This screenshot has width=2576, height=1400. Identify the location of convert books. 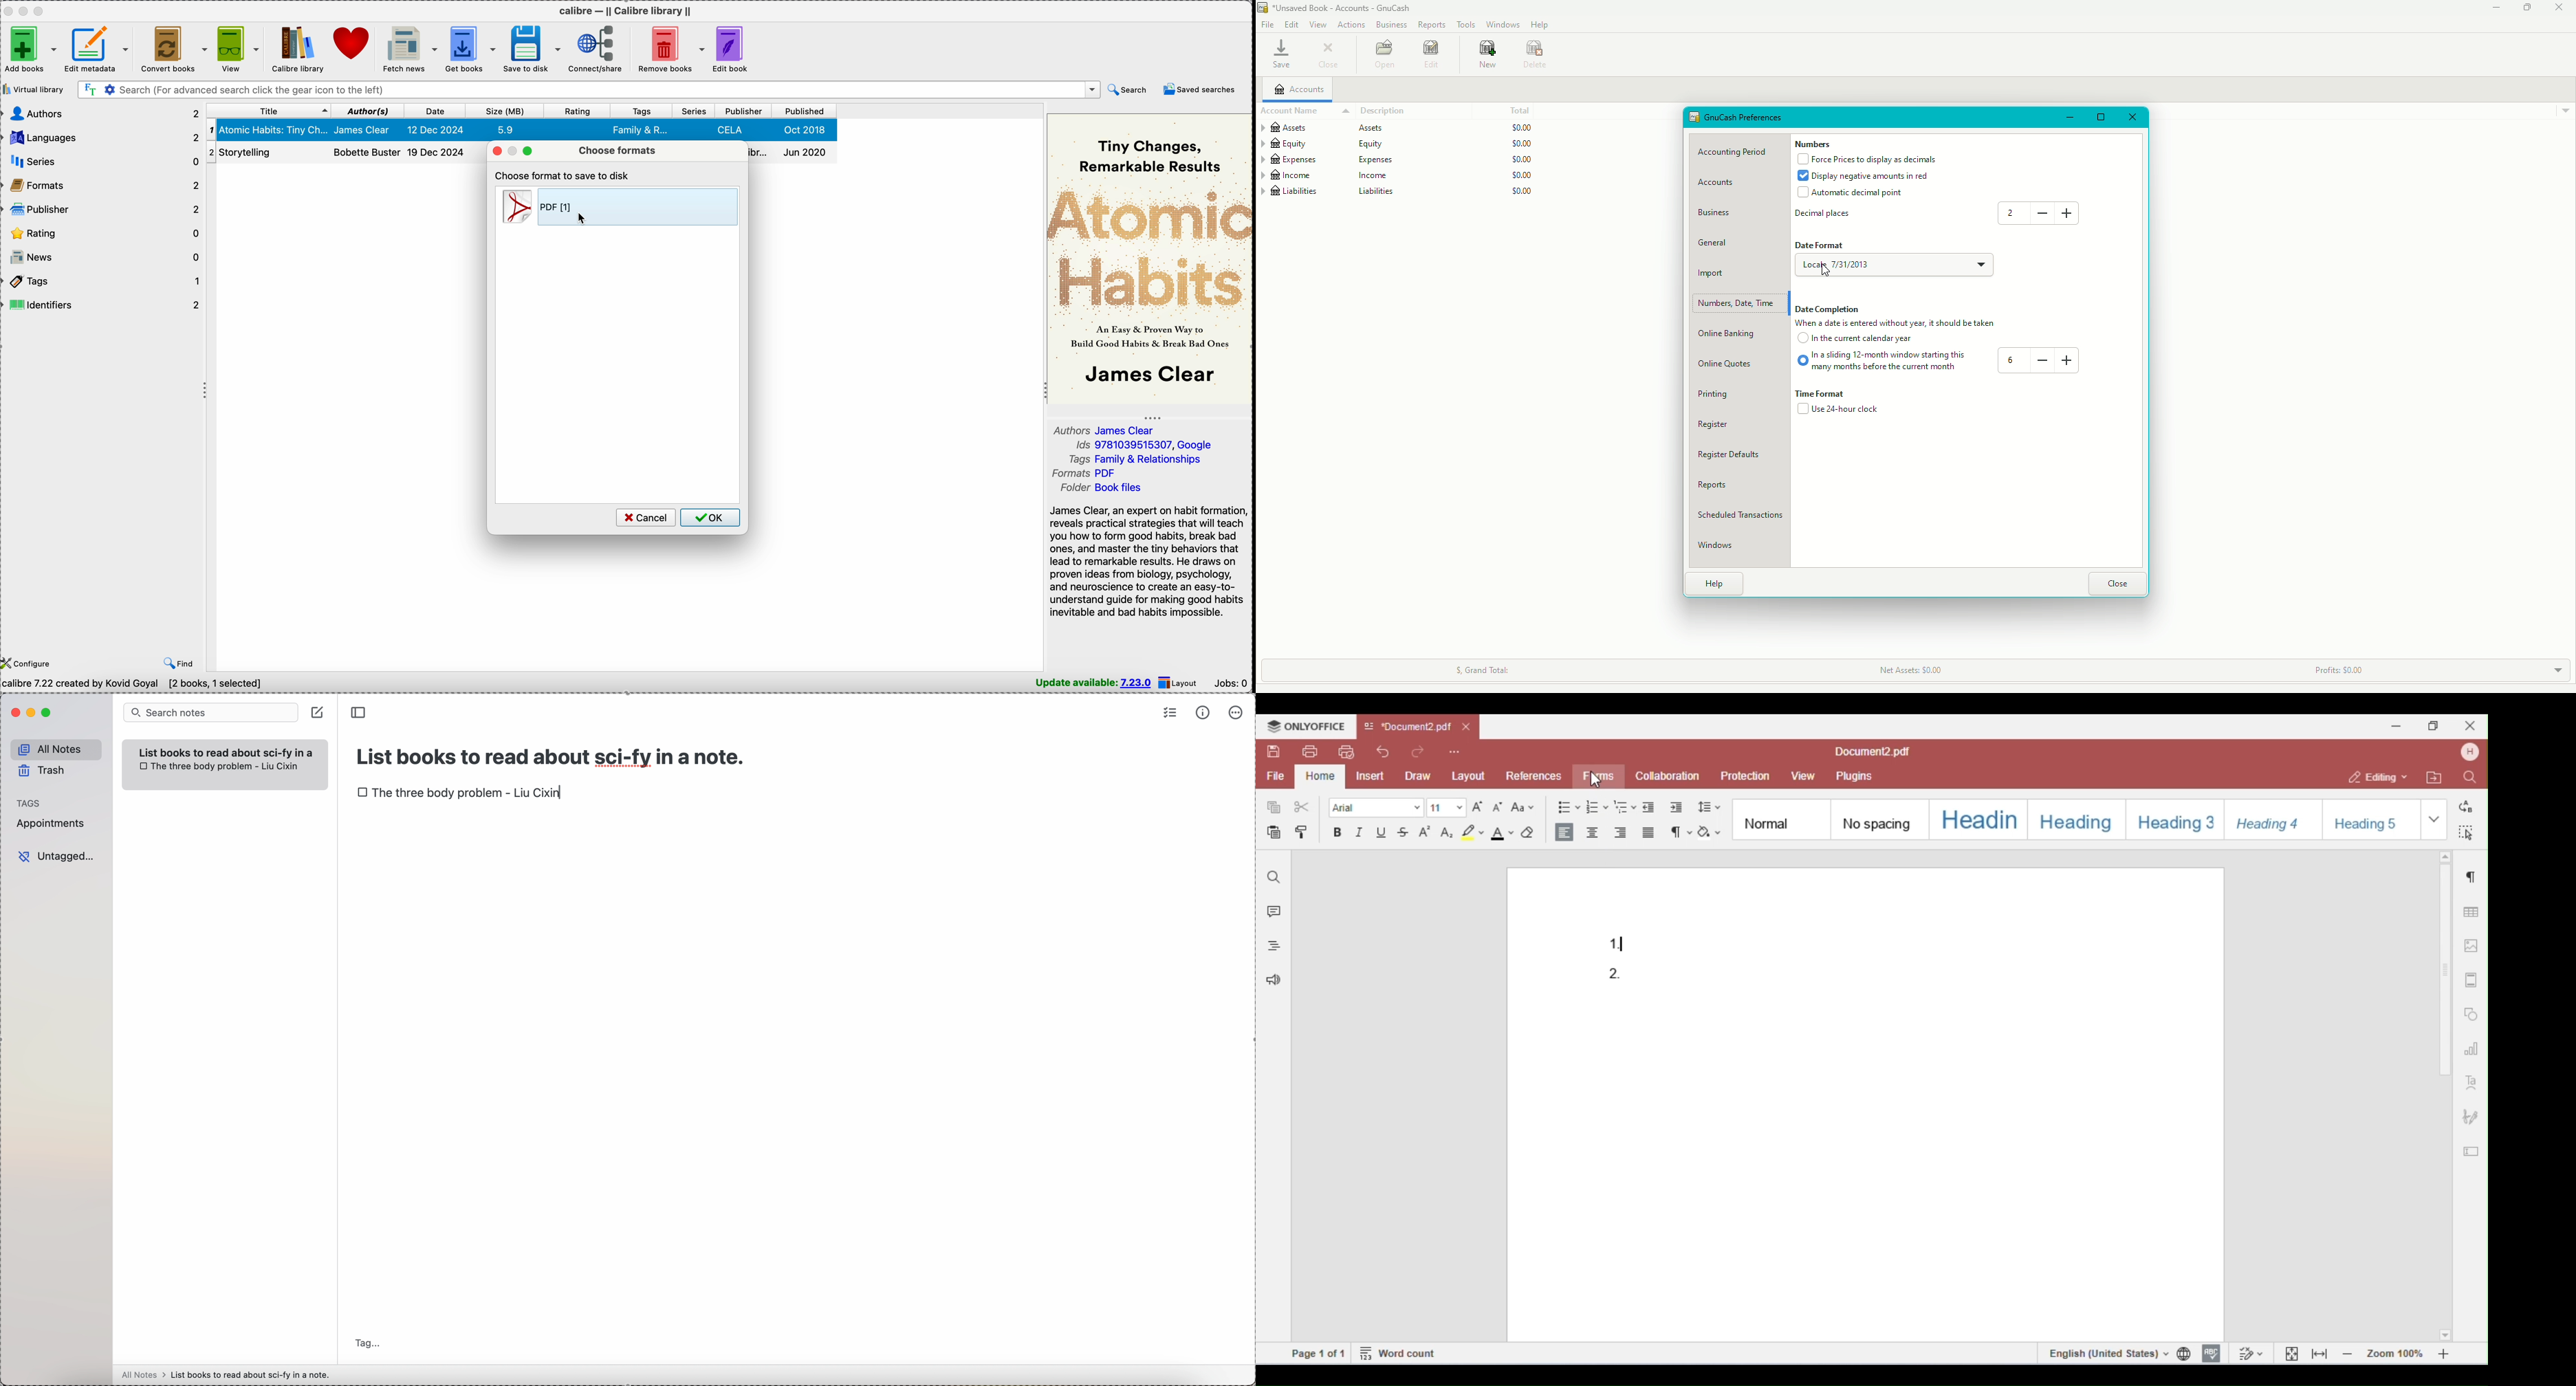
(174, 49).